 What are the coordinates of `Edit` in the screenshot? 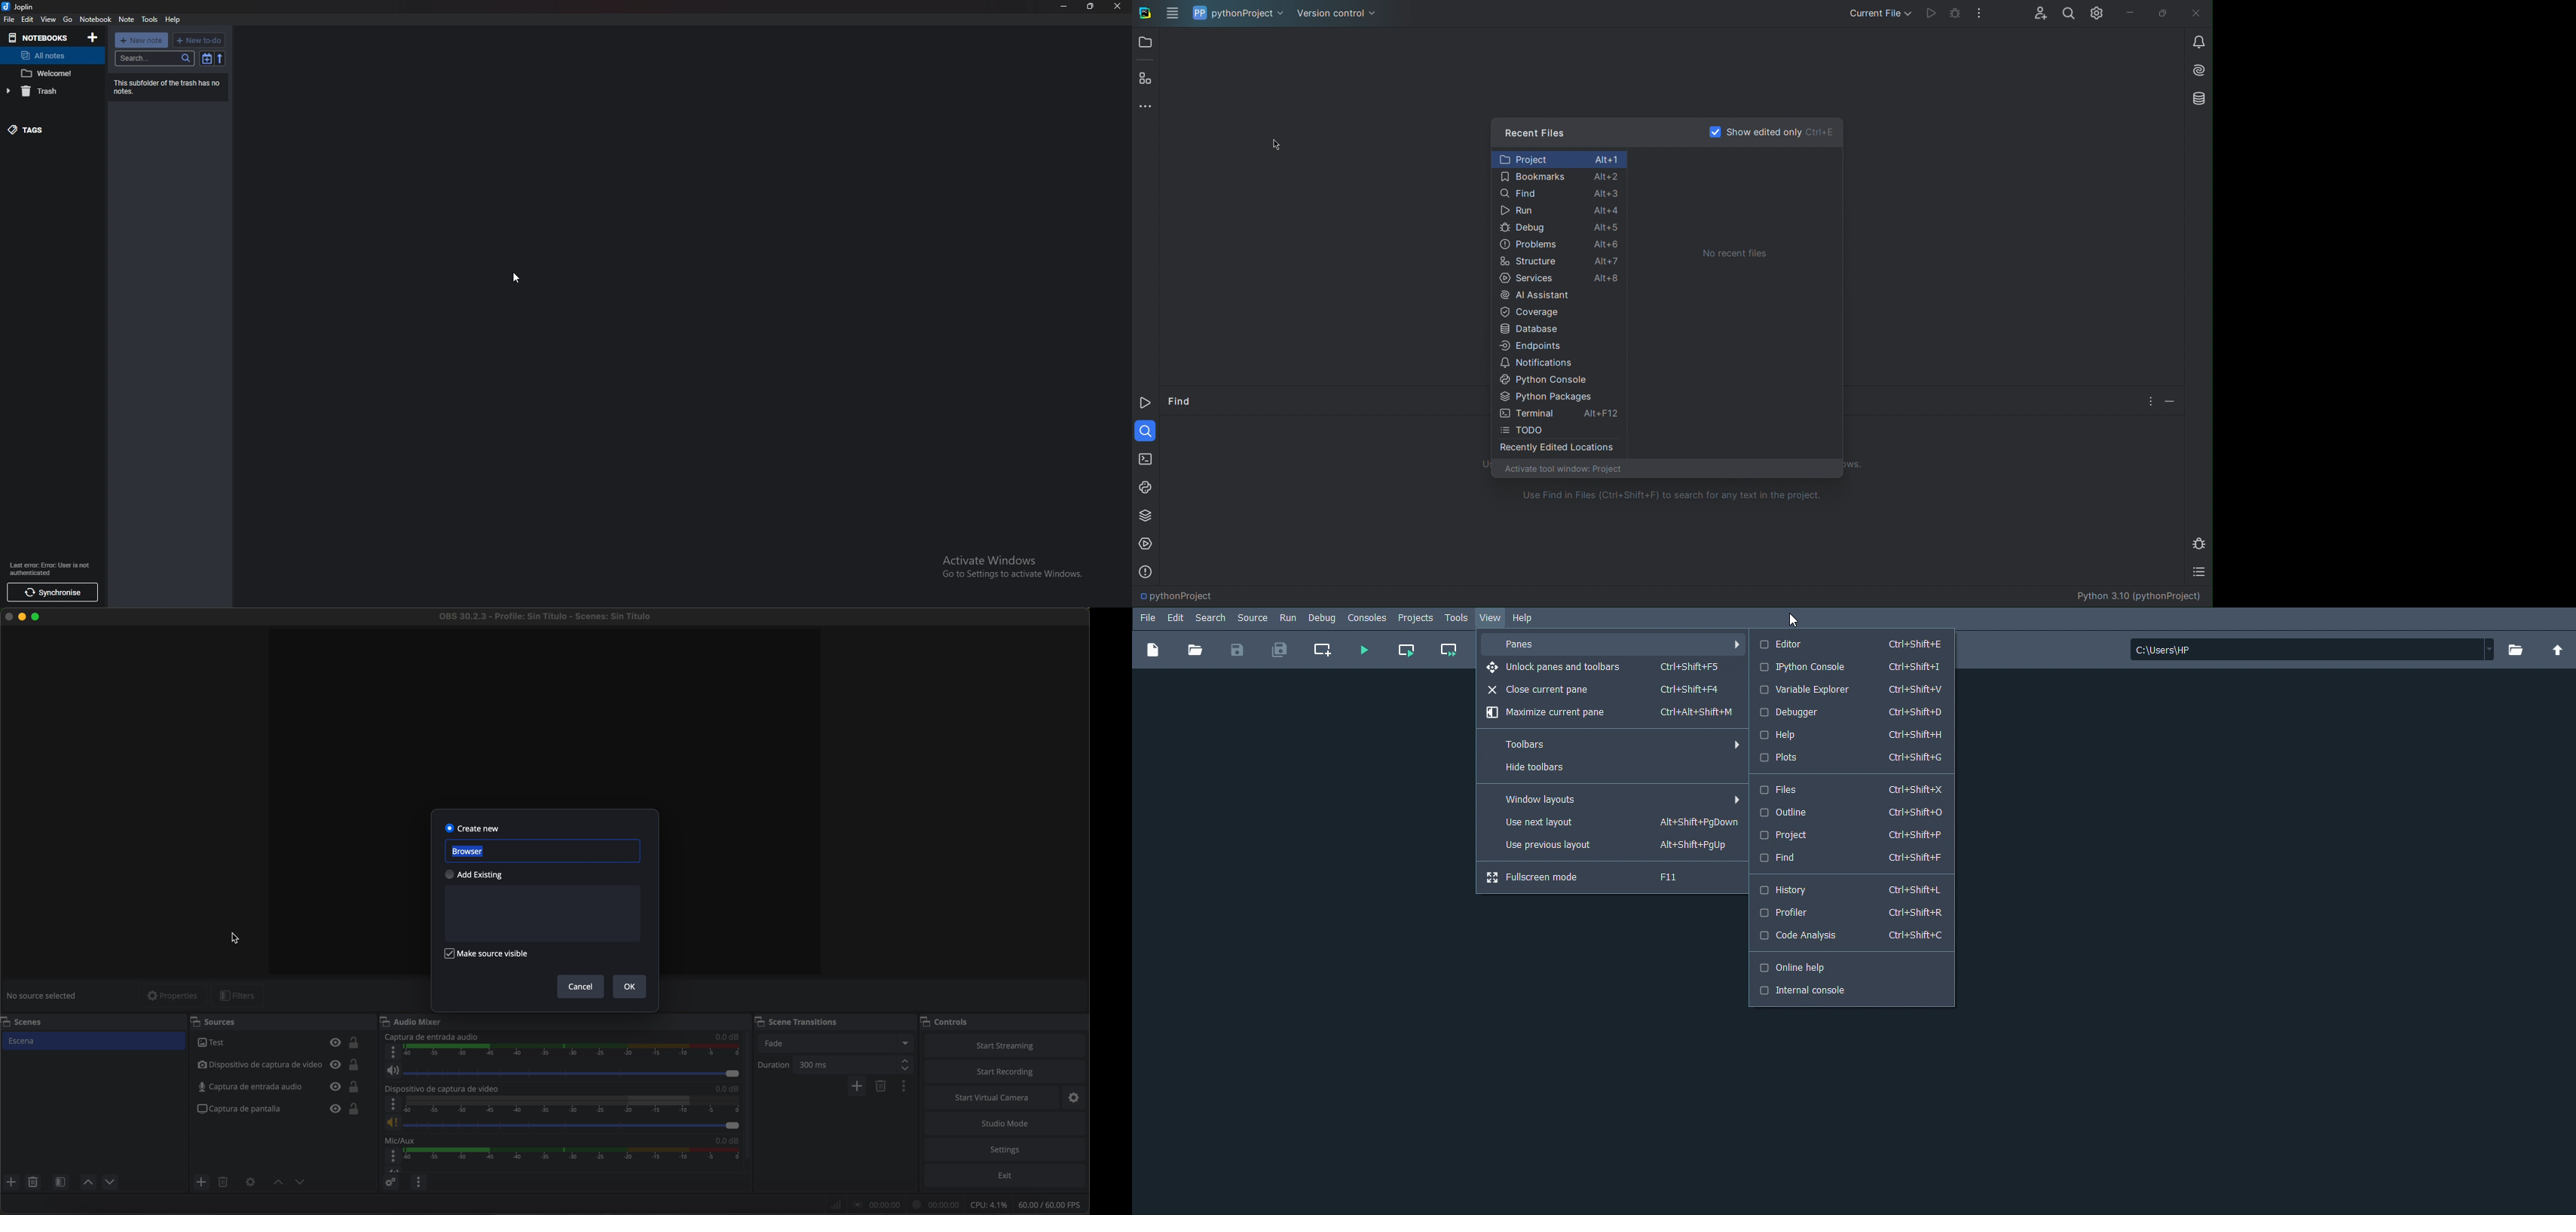 It's located at (1176, 618).